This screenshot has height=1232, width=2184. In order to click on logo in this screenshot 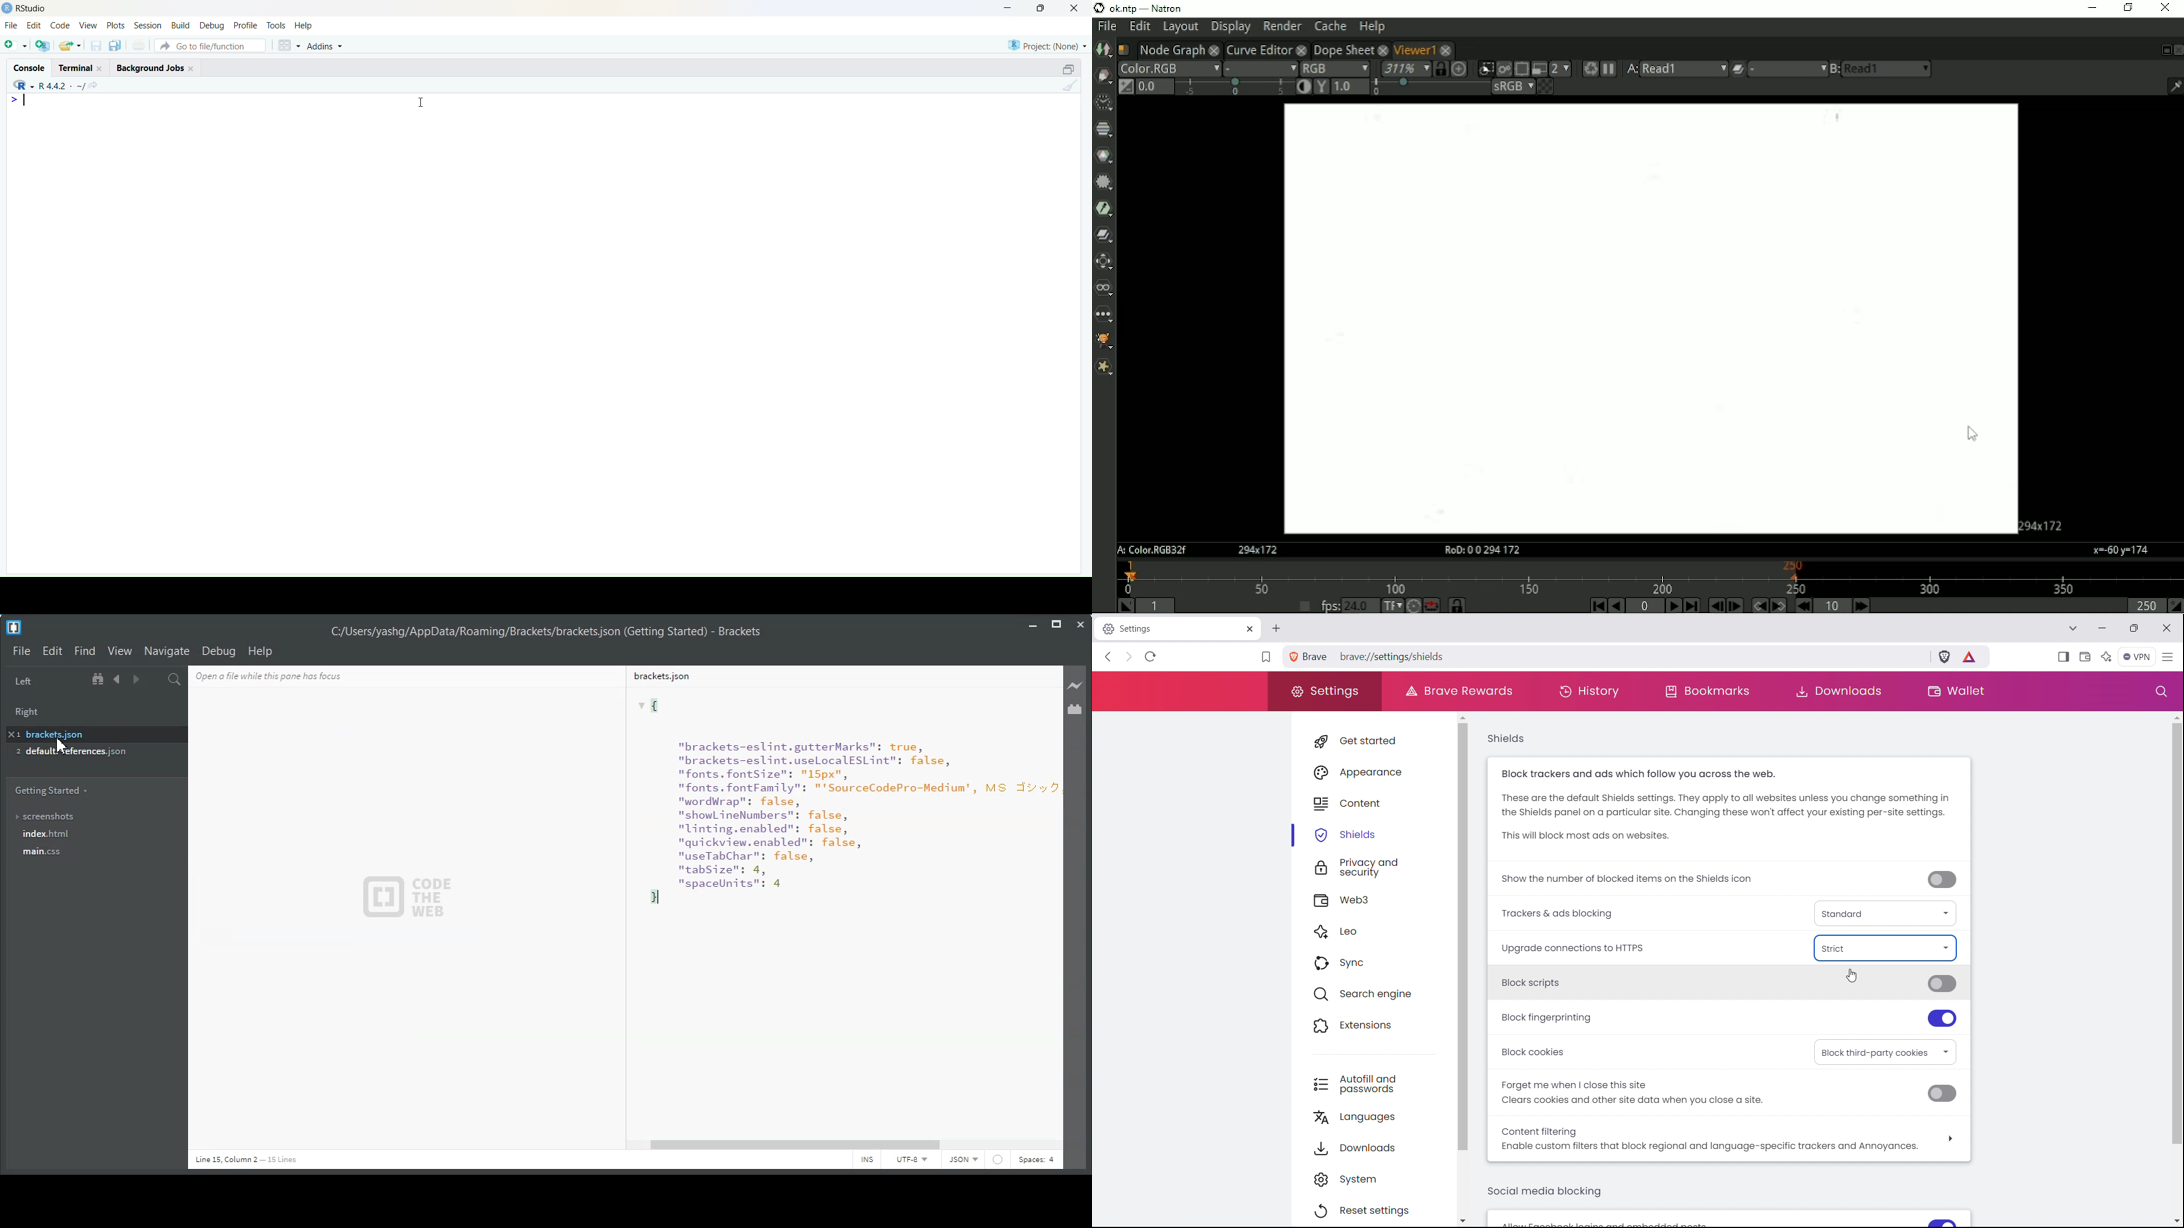, I will do `click(8, 9)`.